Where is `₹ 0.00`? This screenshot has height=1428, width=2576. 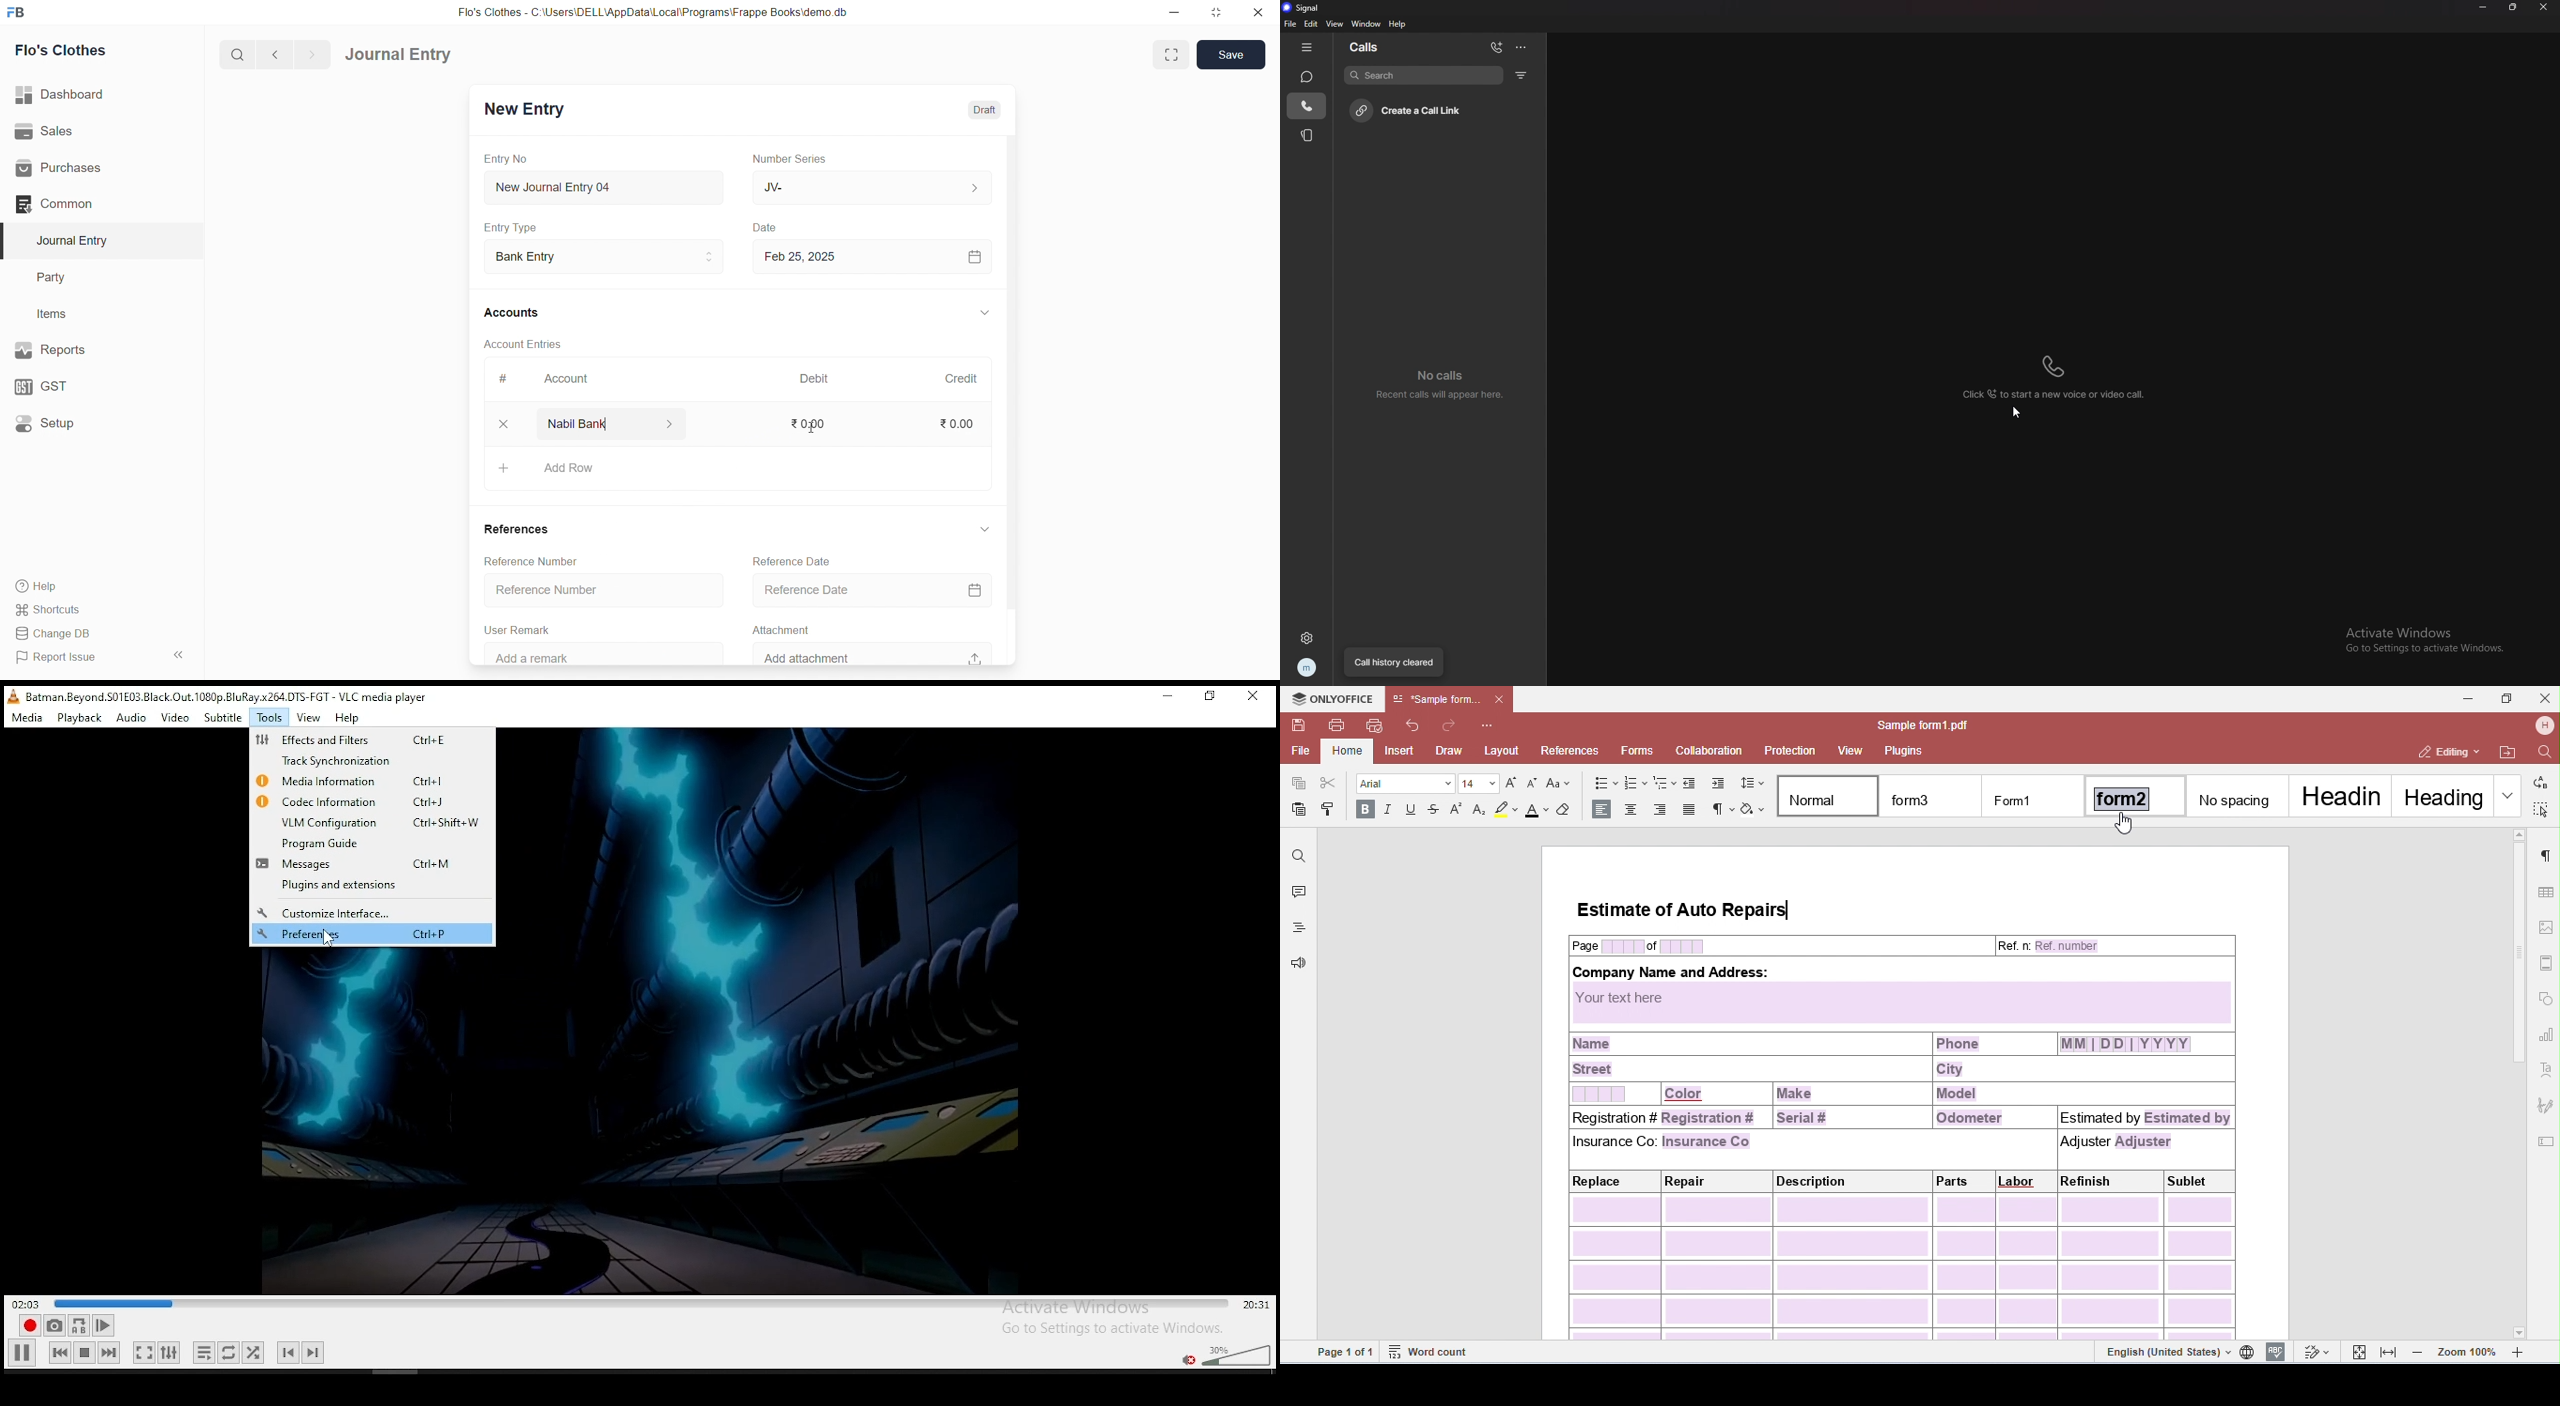 ₹ 0.00 is located at coordinates (955, 426).